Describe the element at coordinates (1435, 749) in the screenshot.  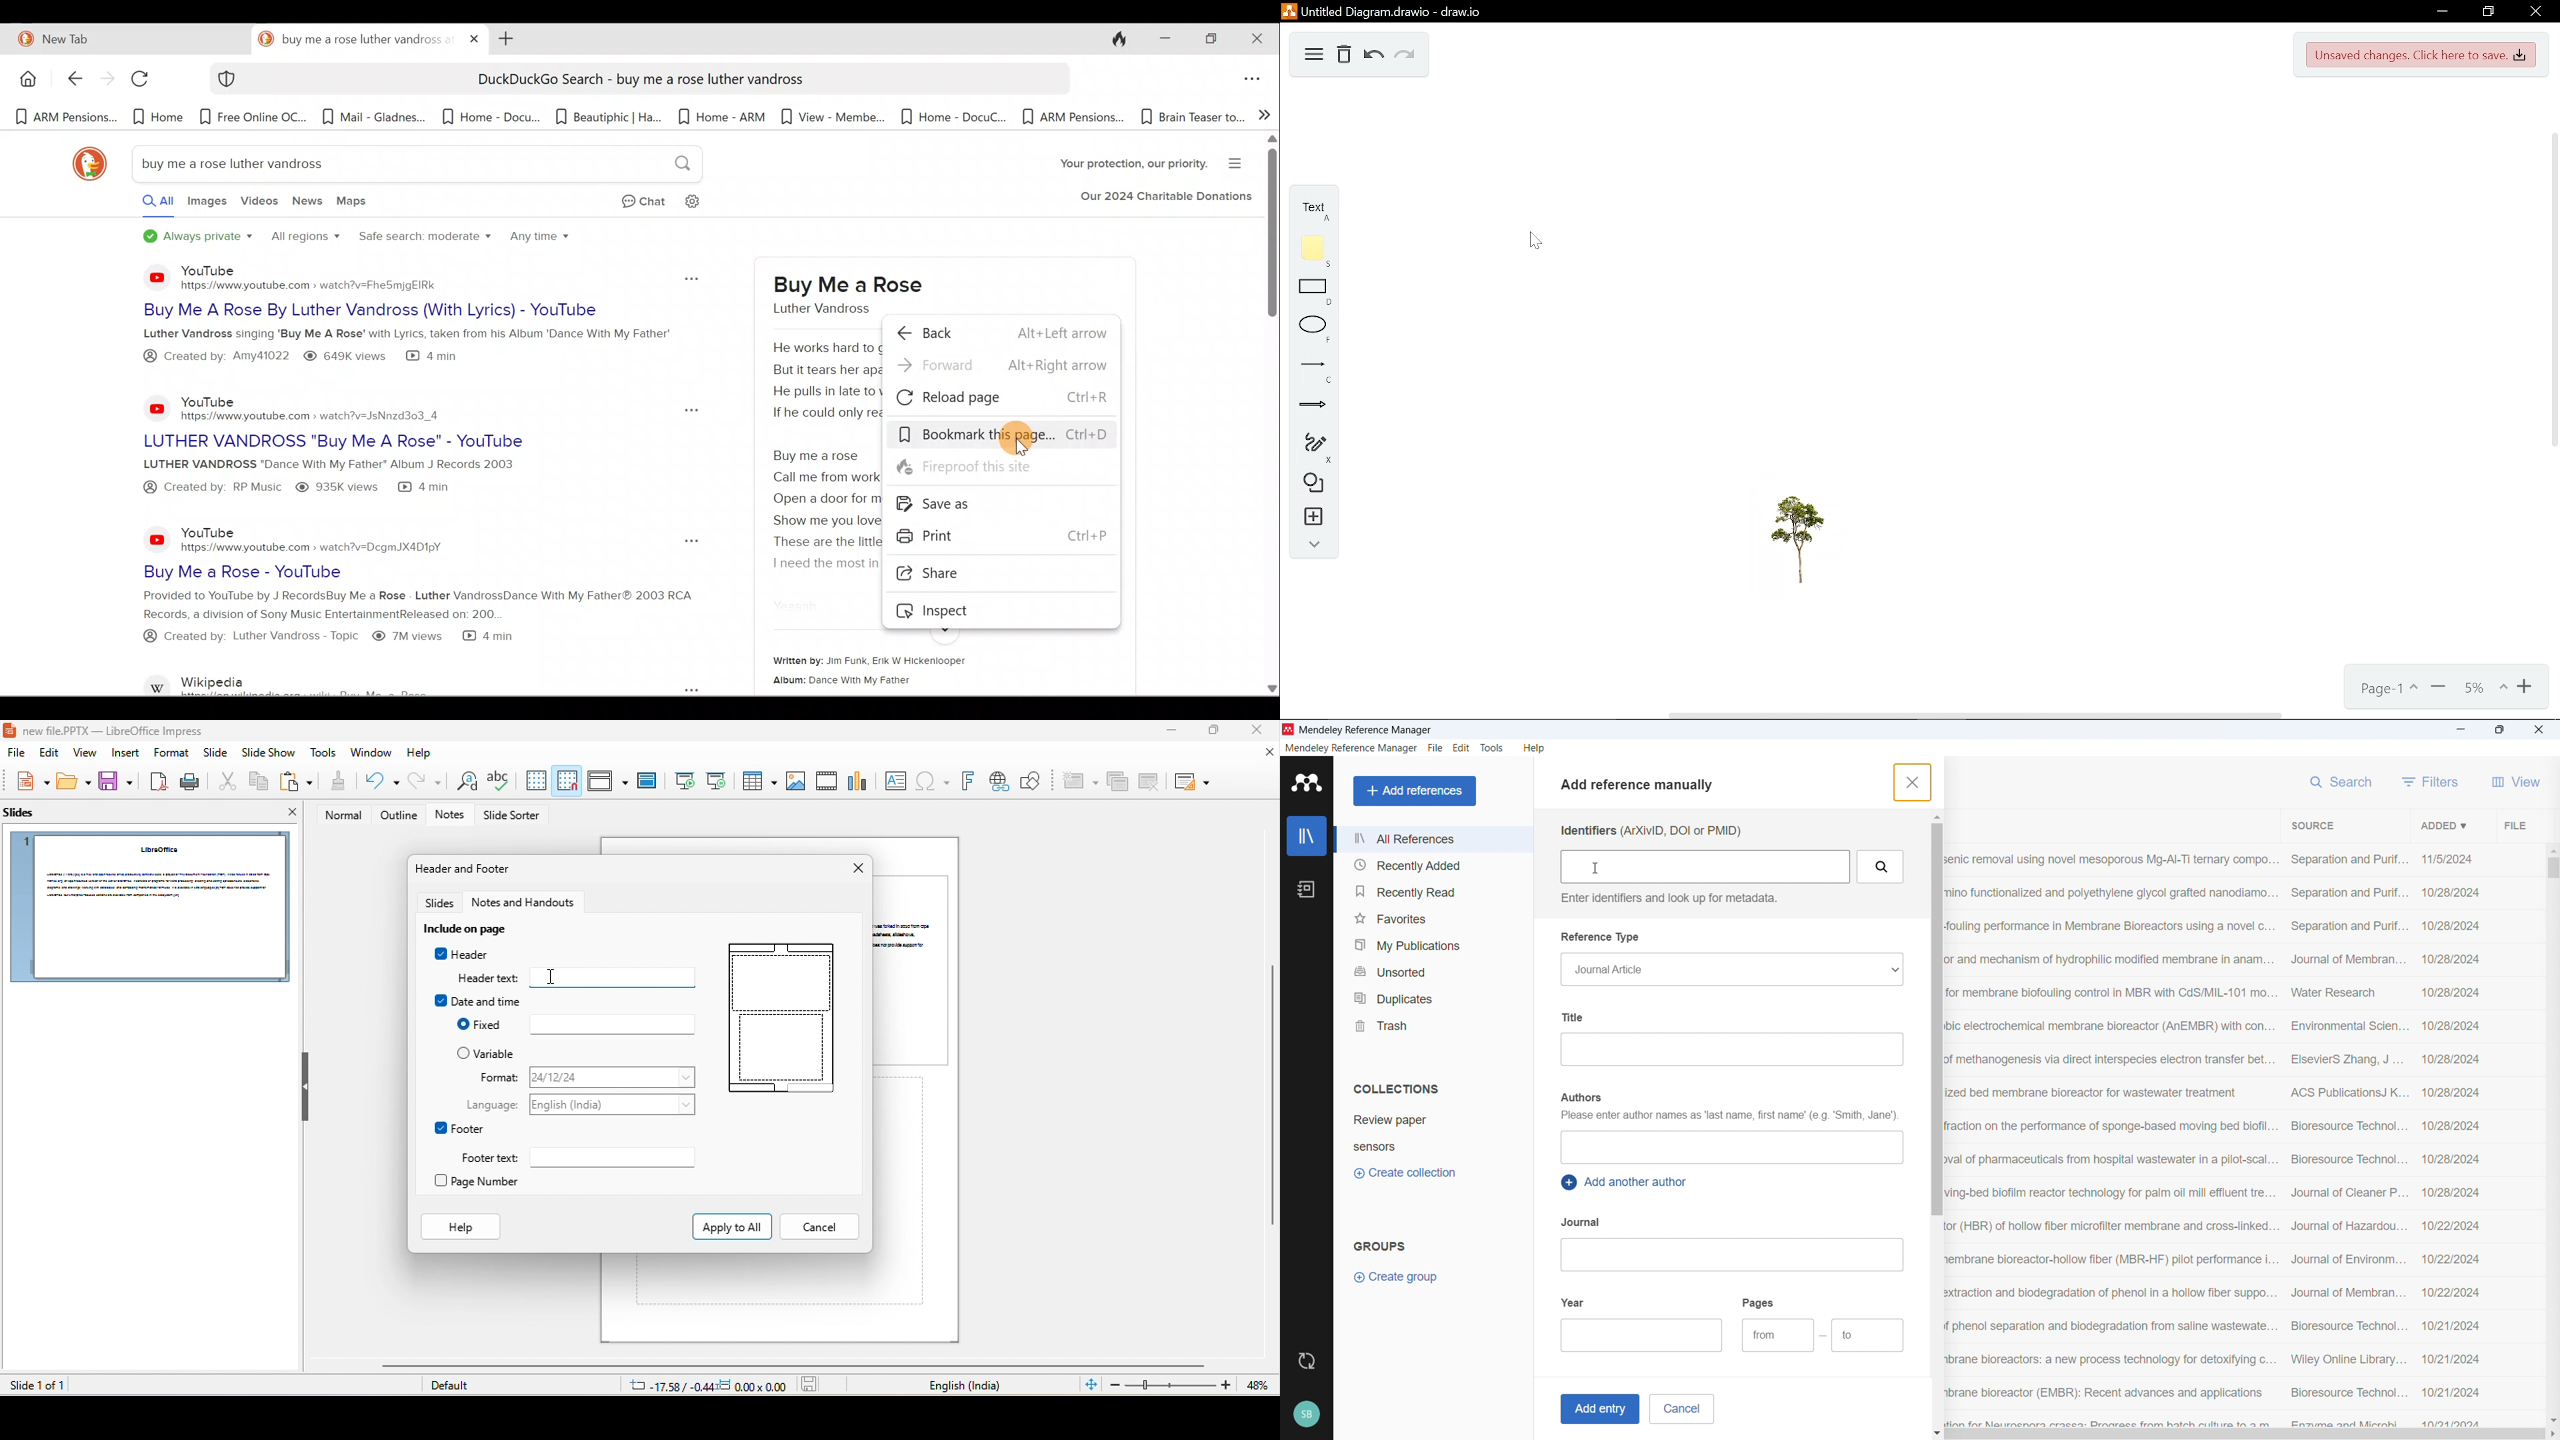
I see `file ` at that location.